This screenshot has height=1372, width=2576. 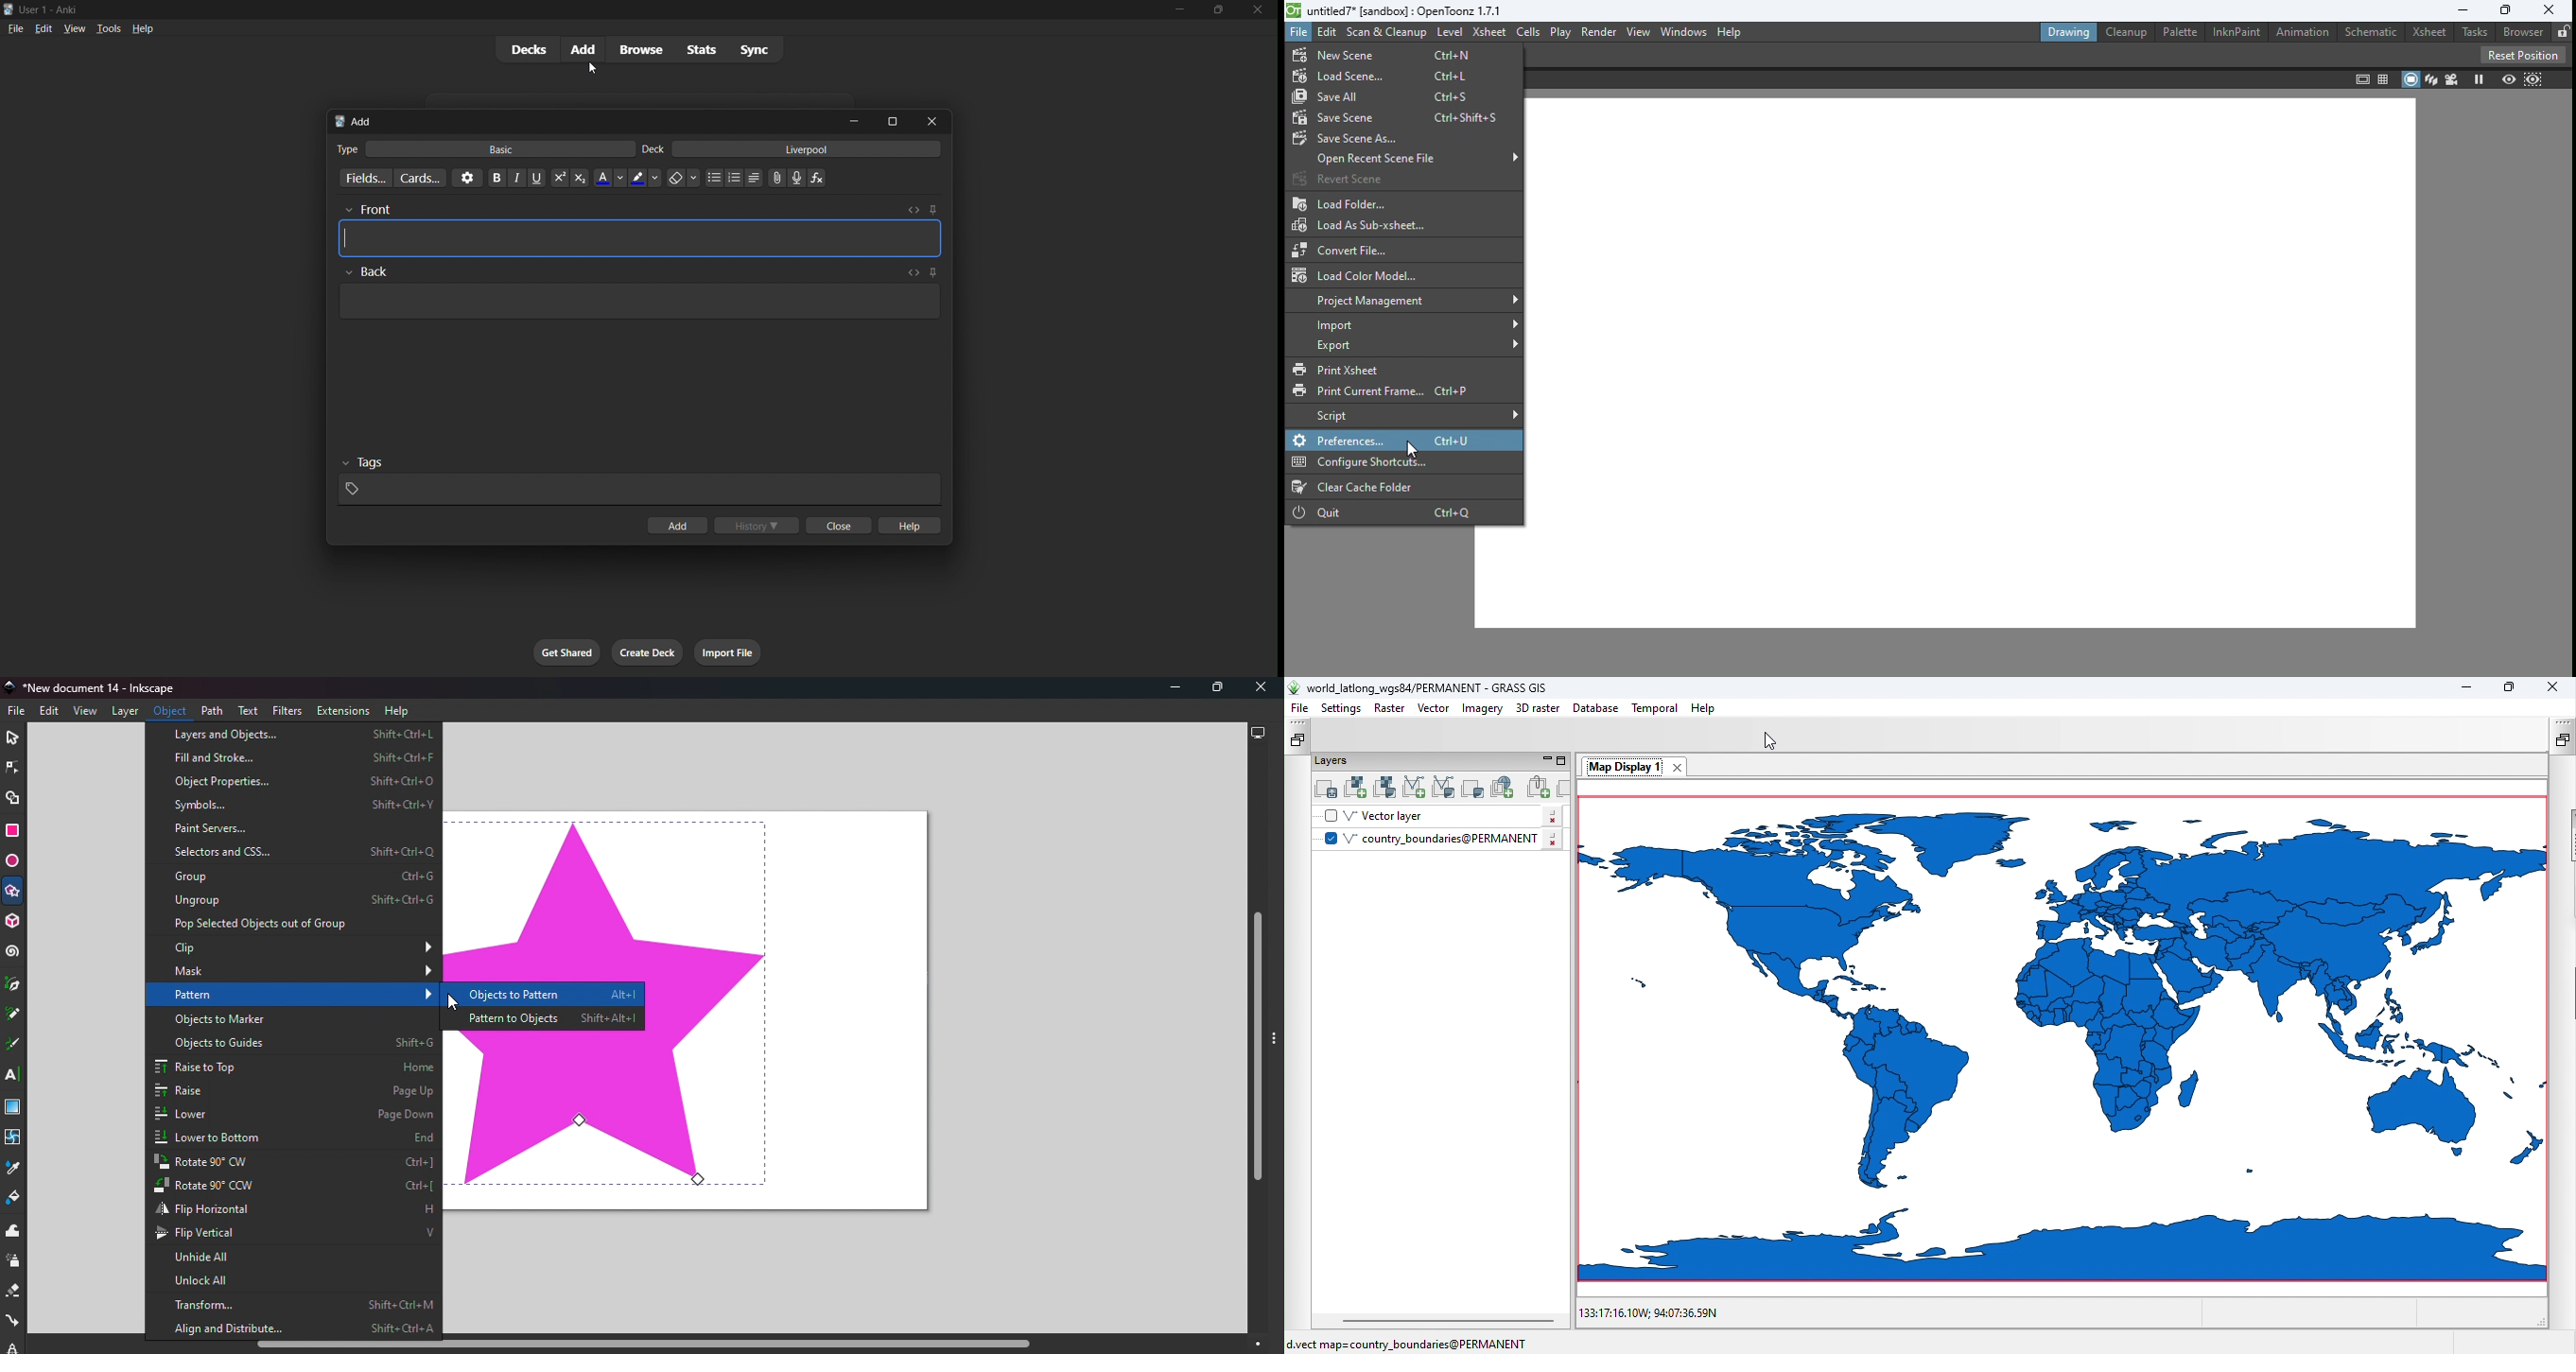 I want to click on Unlock all, so click(x=297, y=1281).